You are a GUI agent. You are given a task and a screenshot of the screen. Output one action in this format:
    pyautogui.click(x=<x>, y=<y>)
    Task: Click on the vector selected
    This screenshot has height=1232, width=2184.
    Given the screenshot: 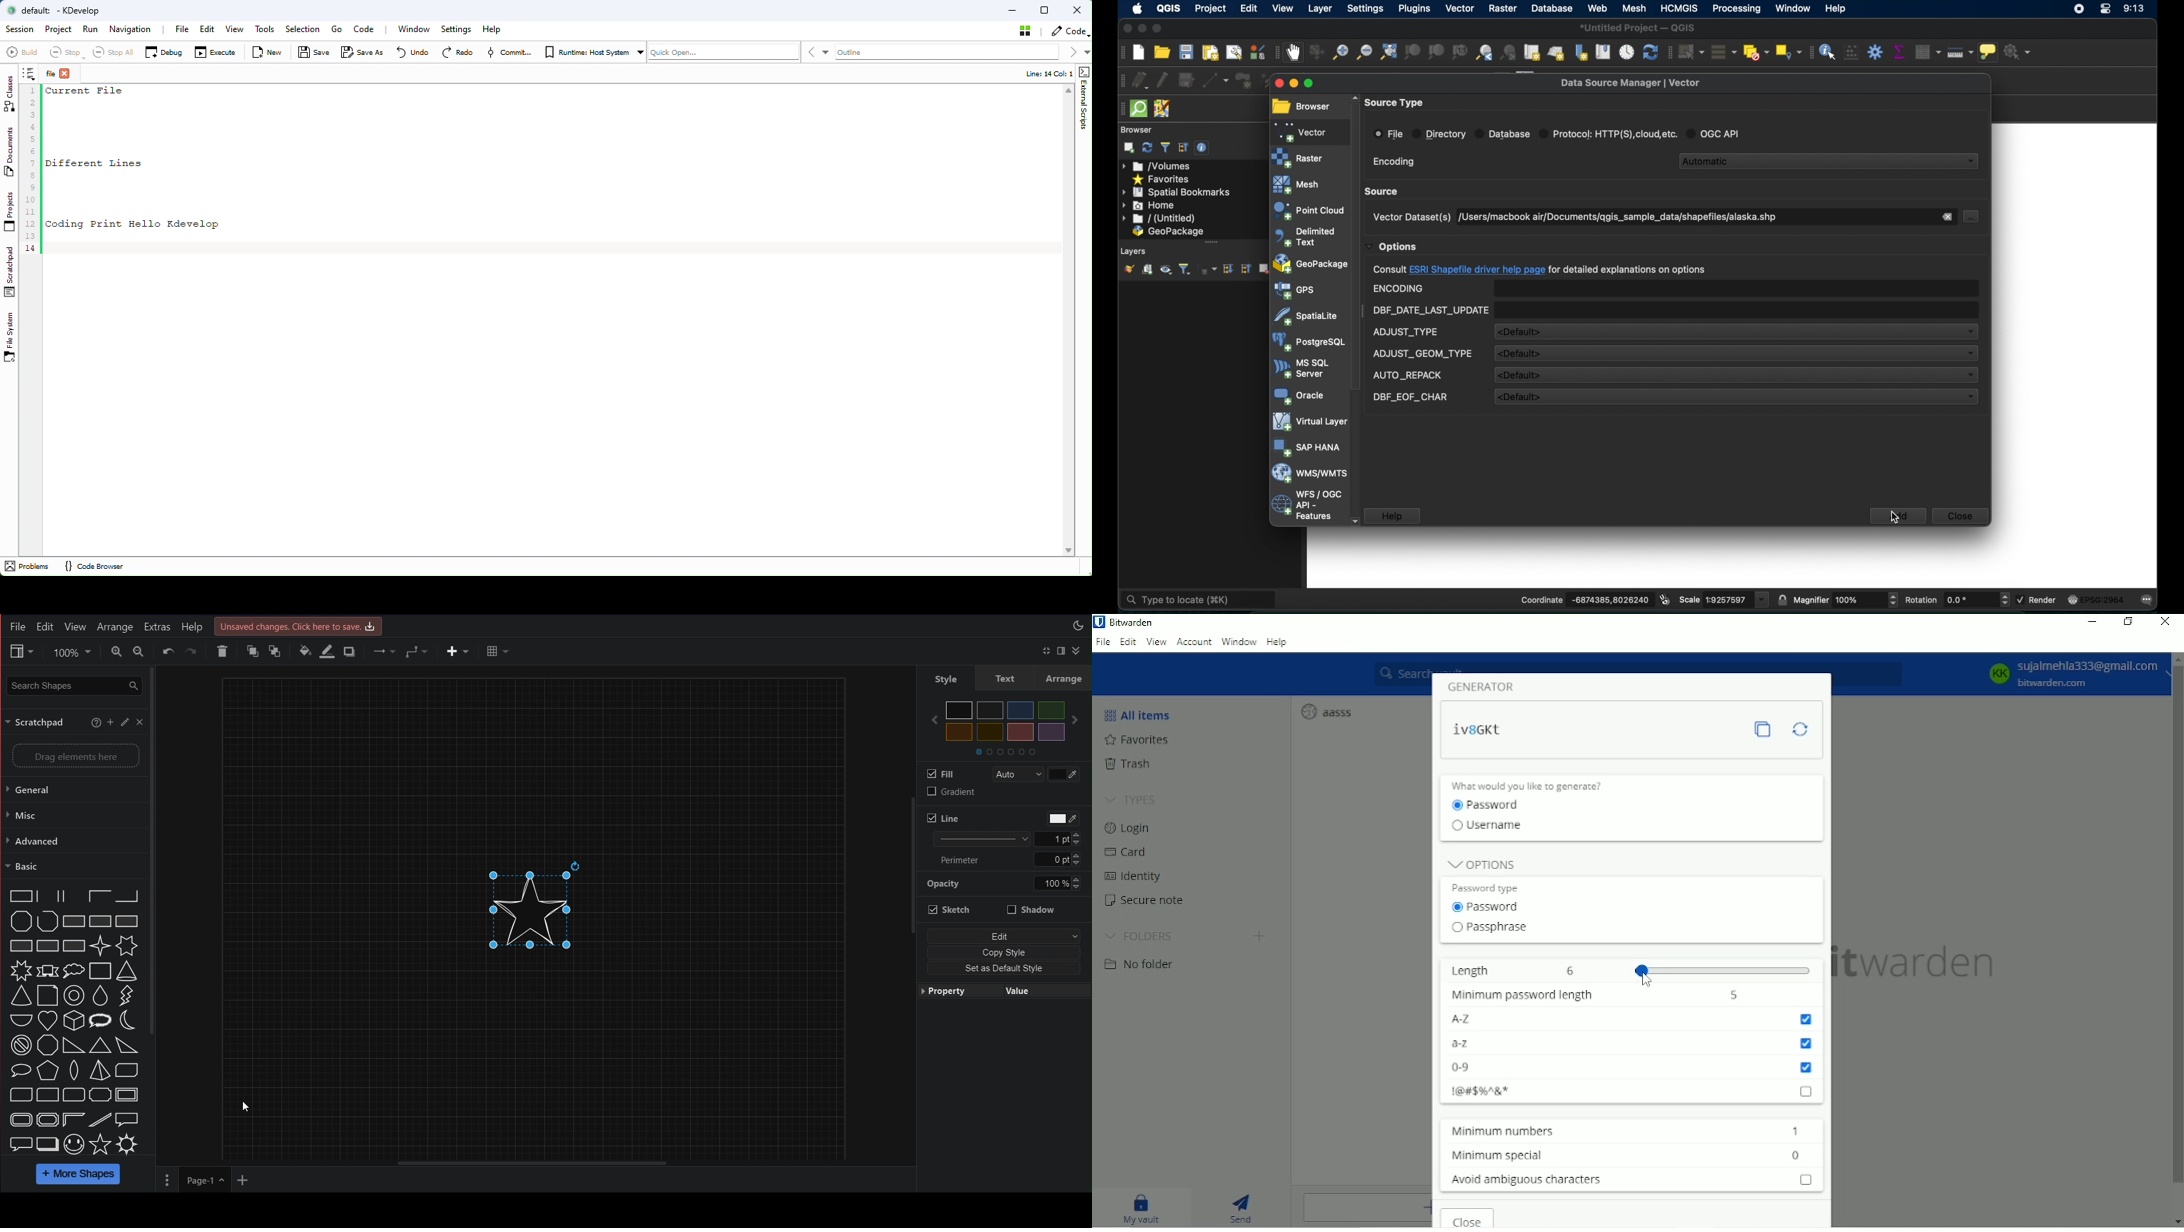 What is the action you would take?
    pyautogui.click(x=1302, y=131)
    